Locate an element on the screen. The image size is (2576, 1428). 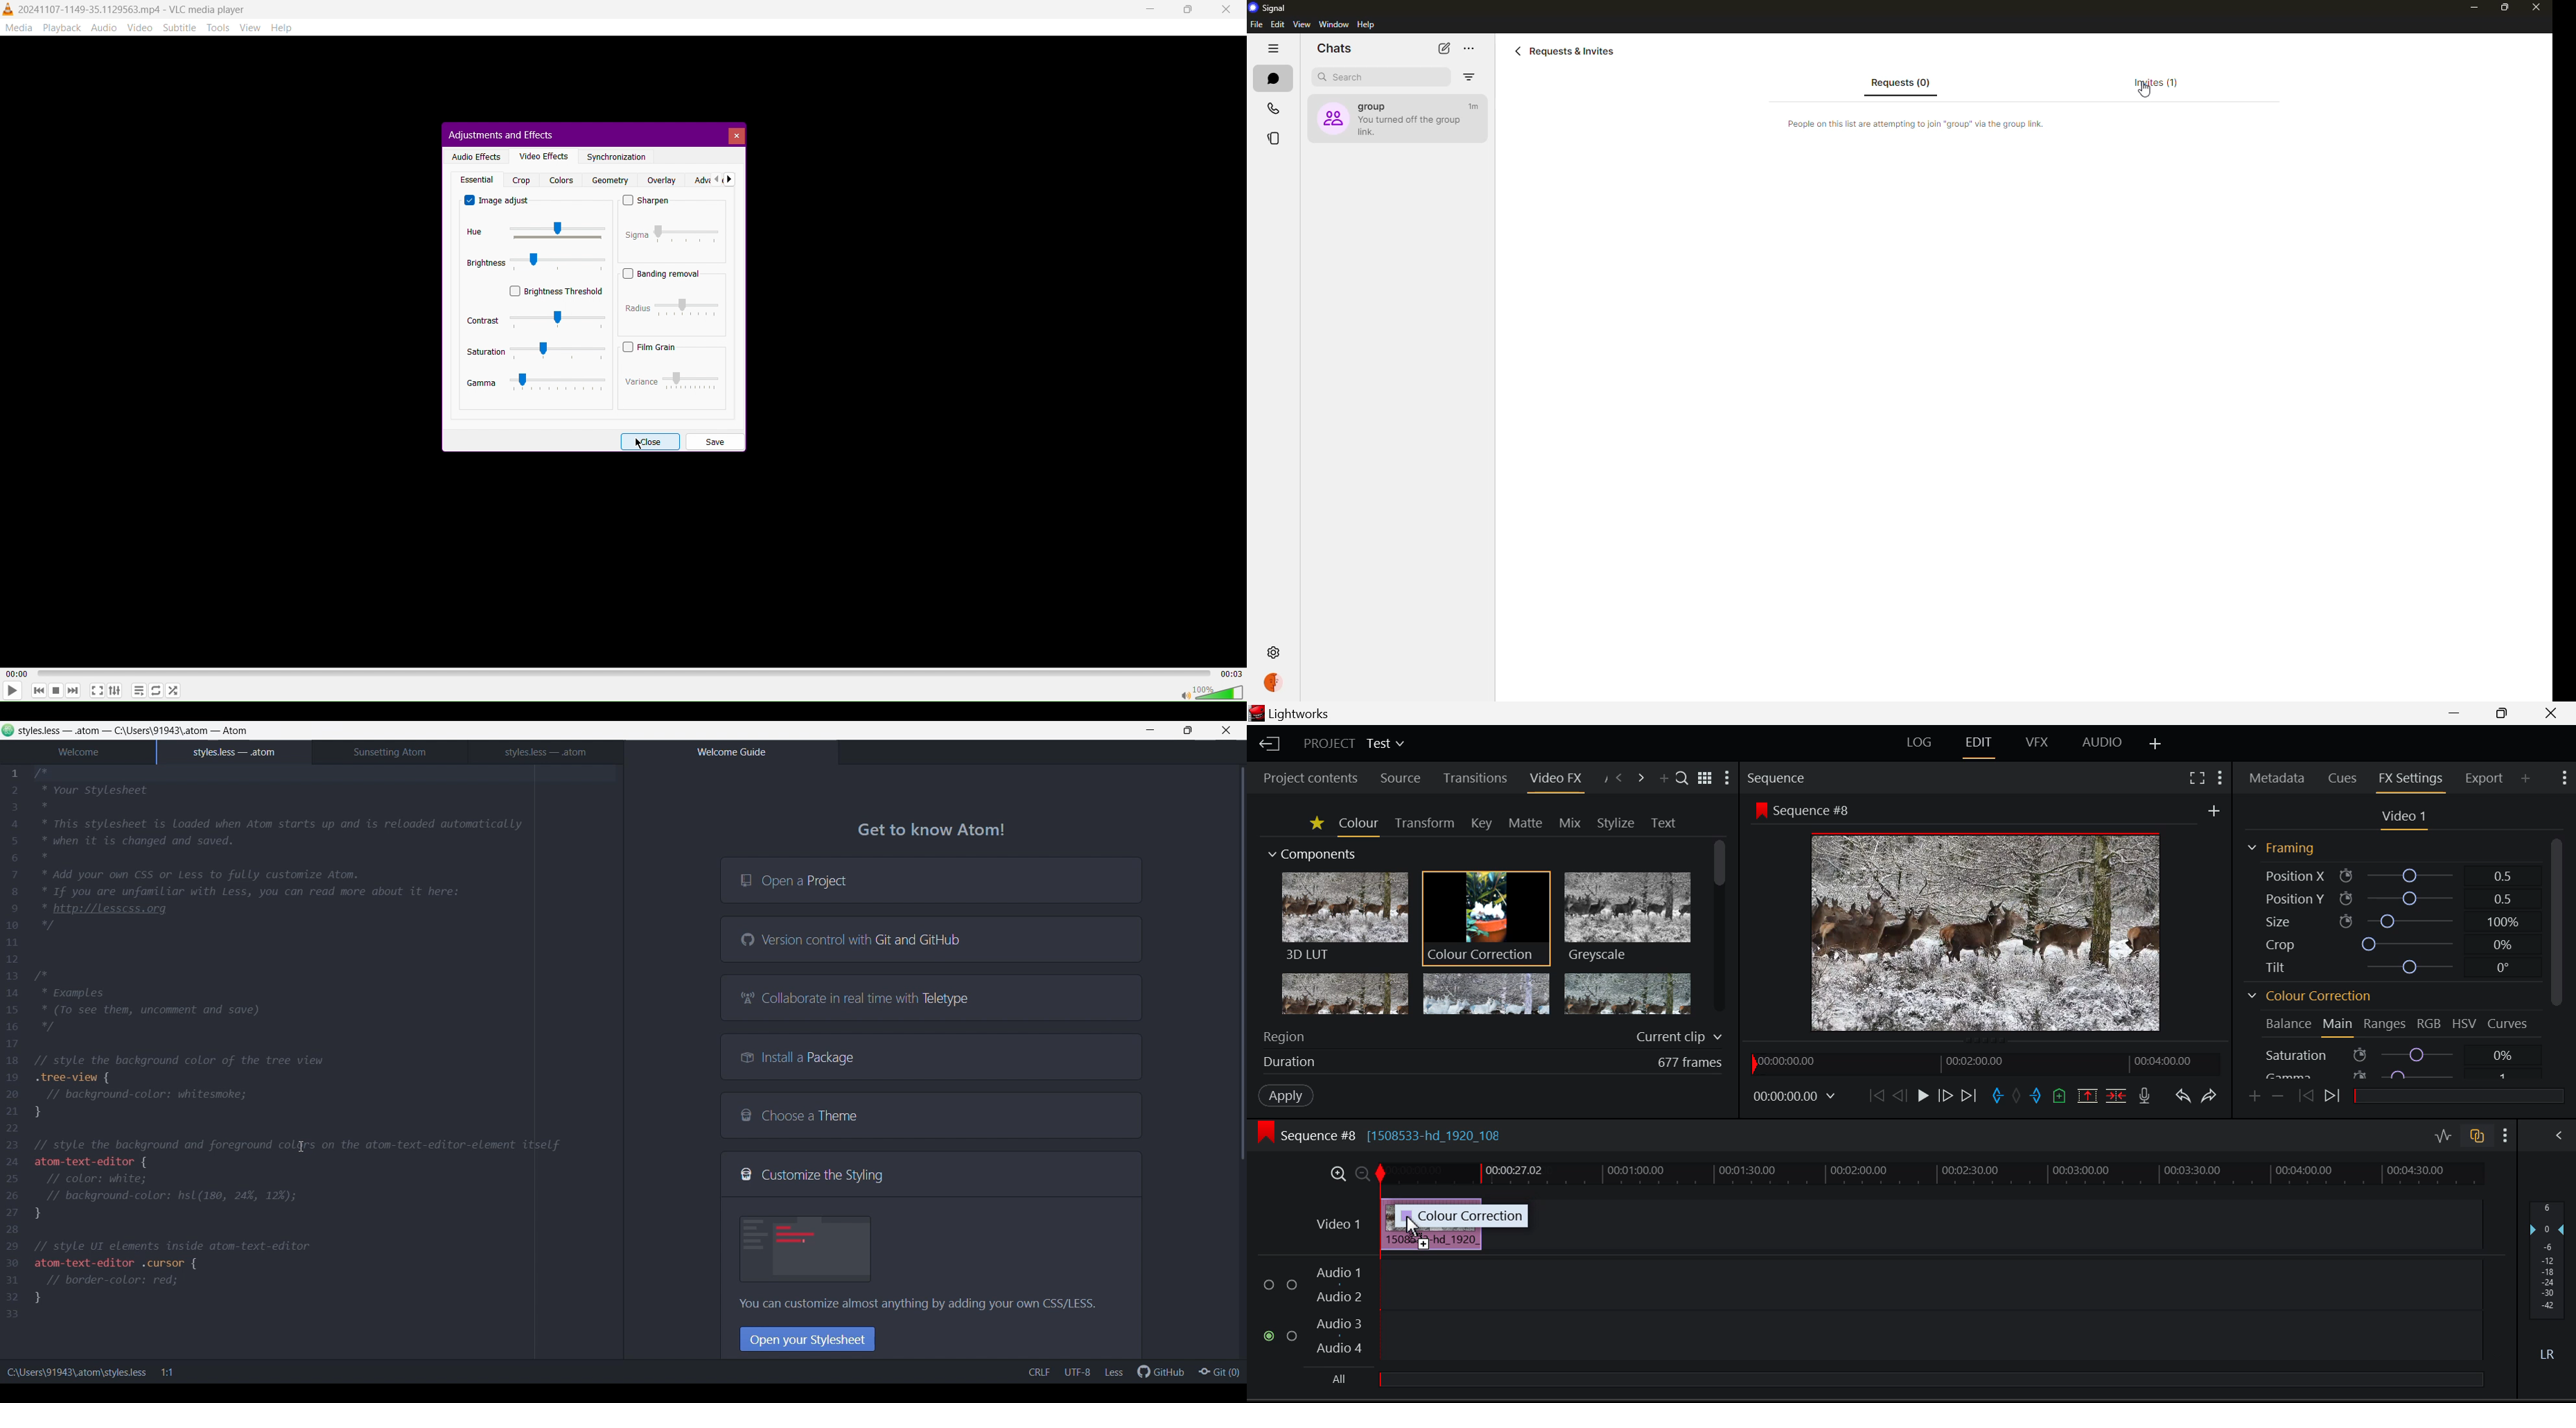
Software logo is located at coordinates (8, 730).